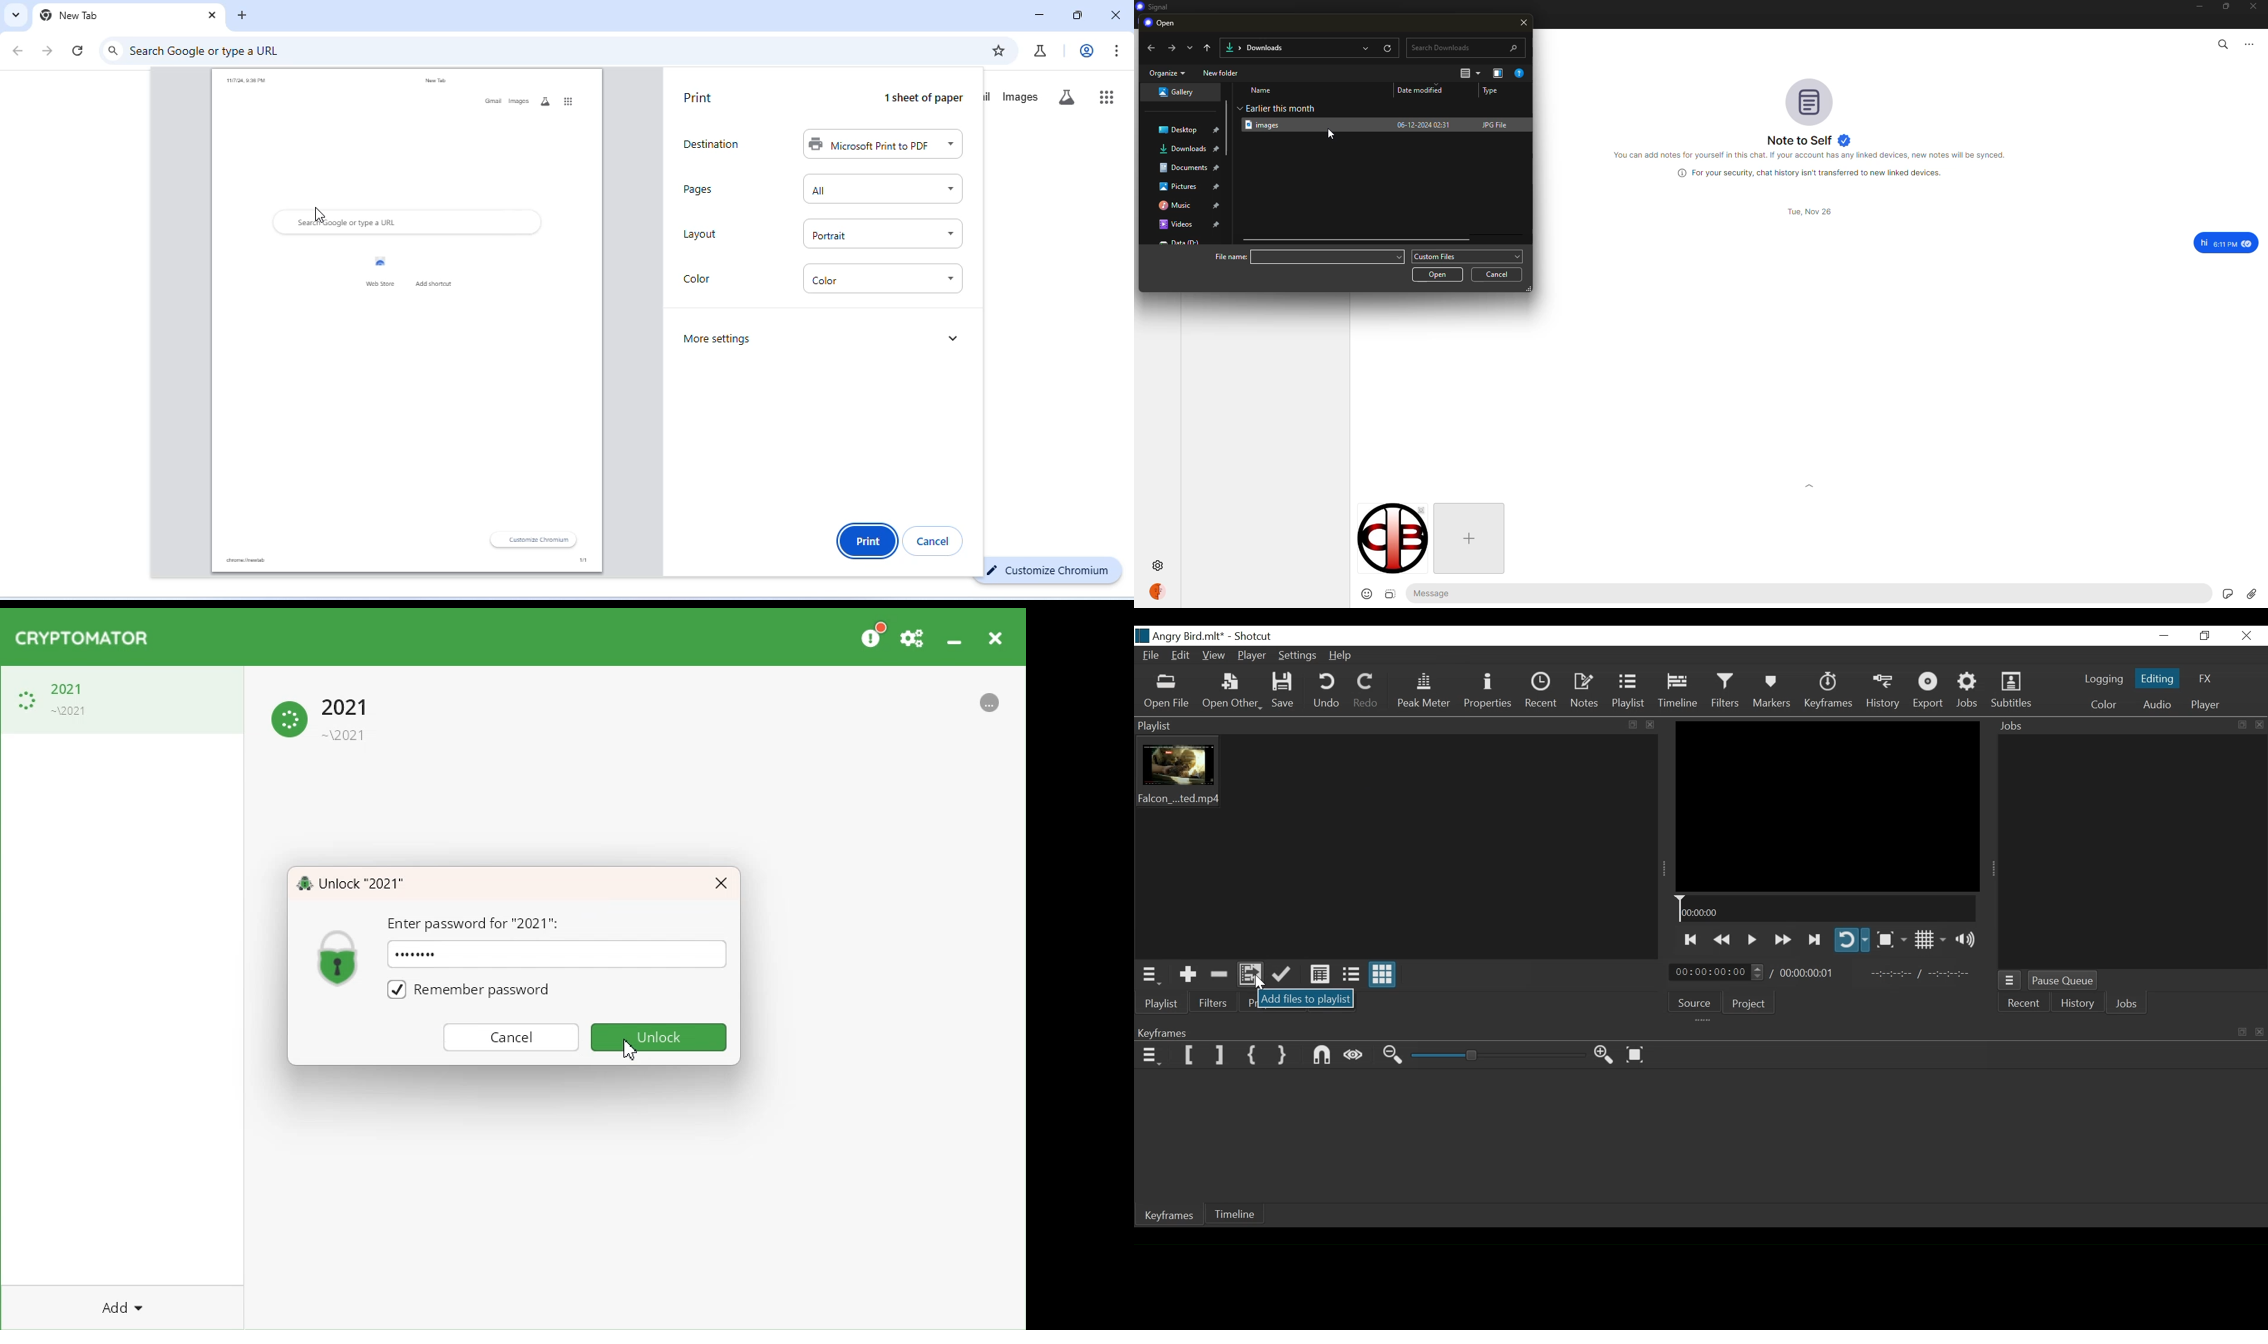 The height and width of the screenshot is (1344, 2268). What do you see at coordinates (1631, 692) in the screenshot?
I see `Playlist` at bounding box center [1631, 692].